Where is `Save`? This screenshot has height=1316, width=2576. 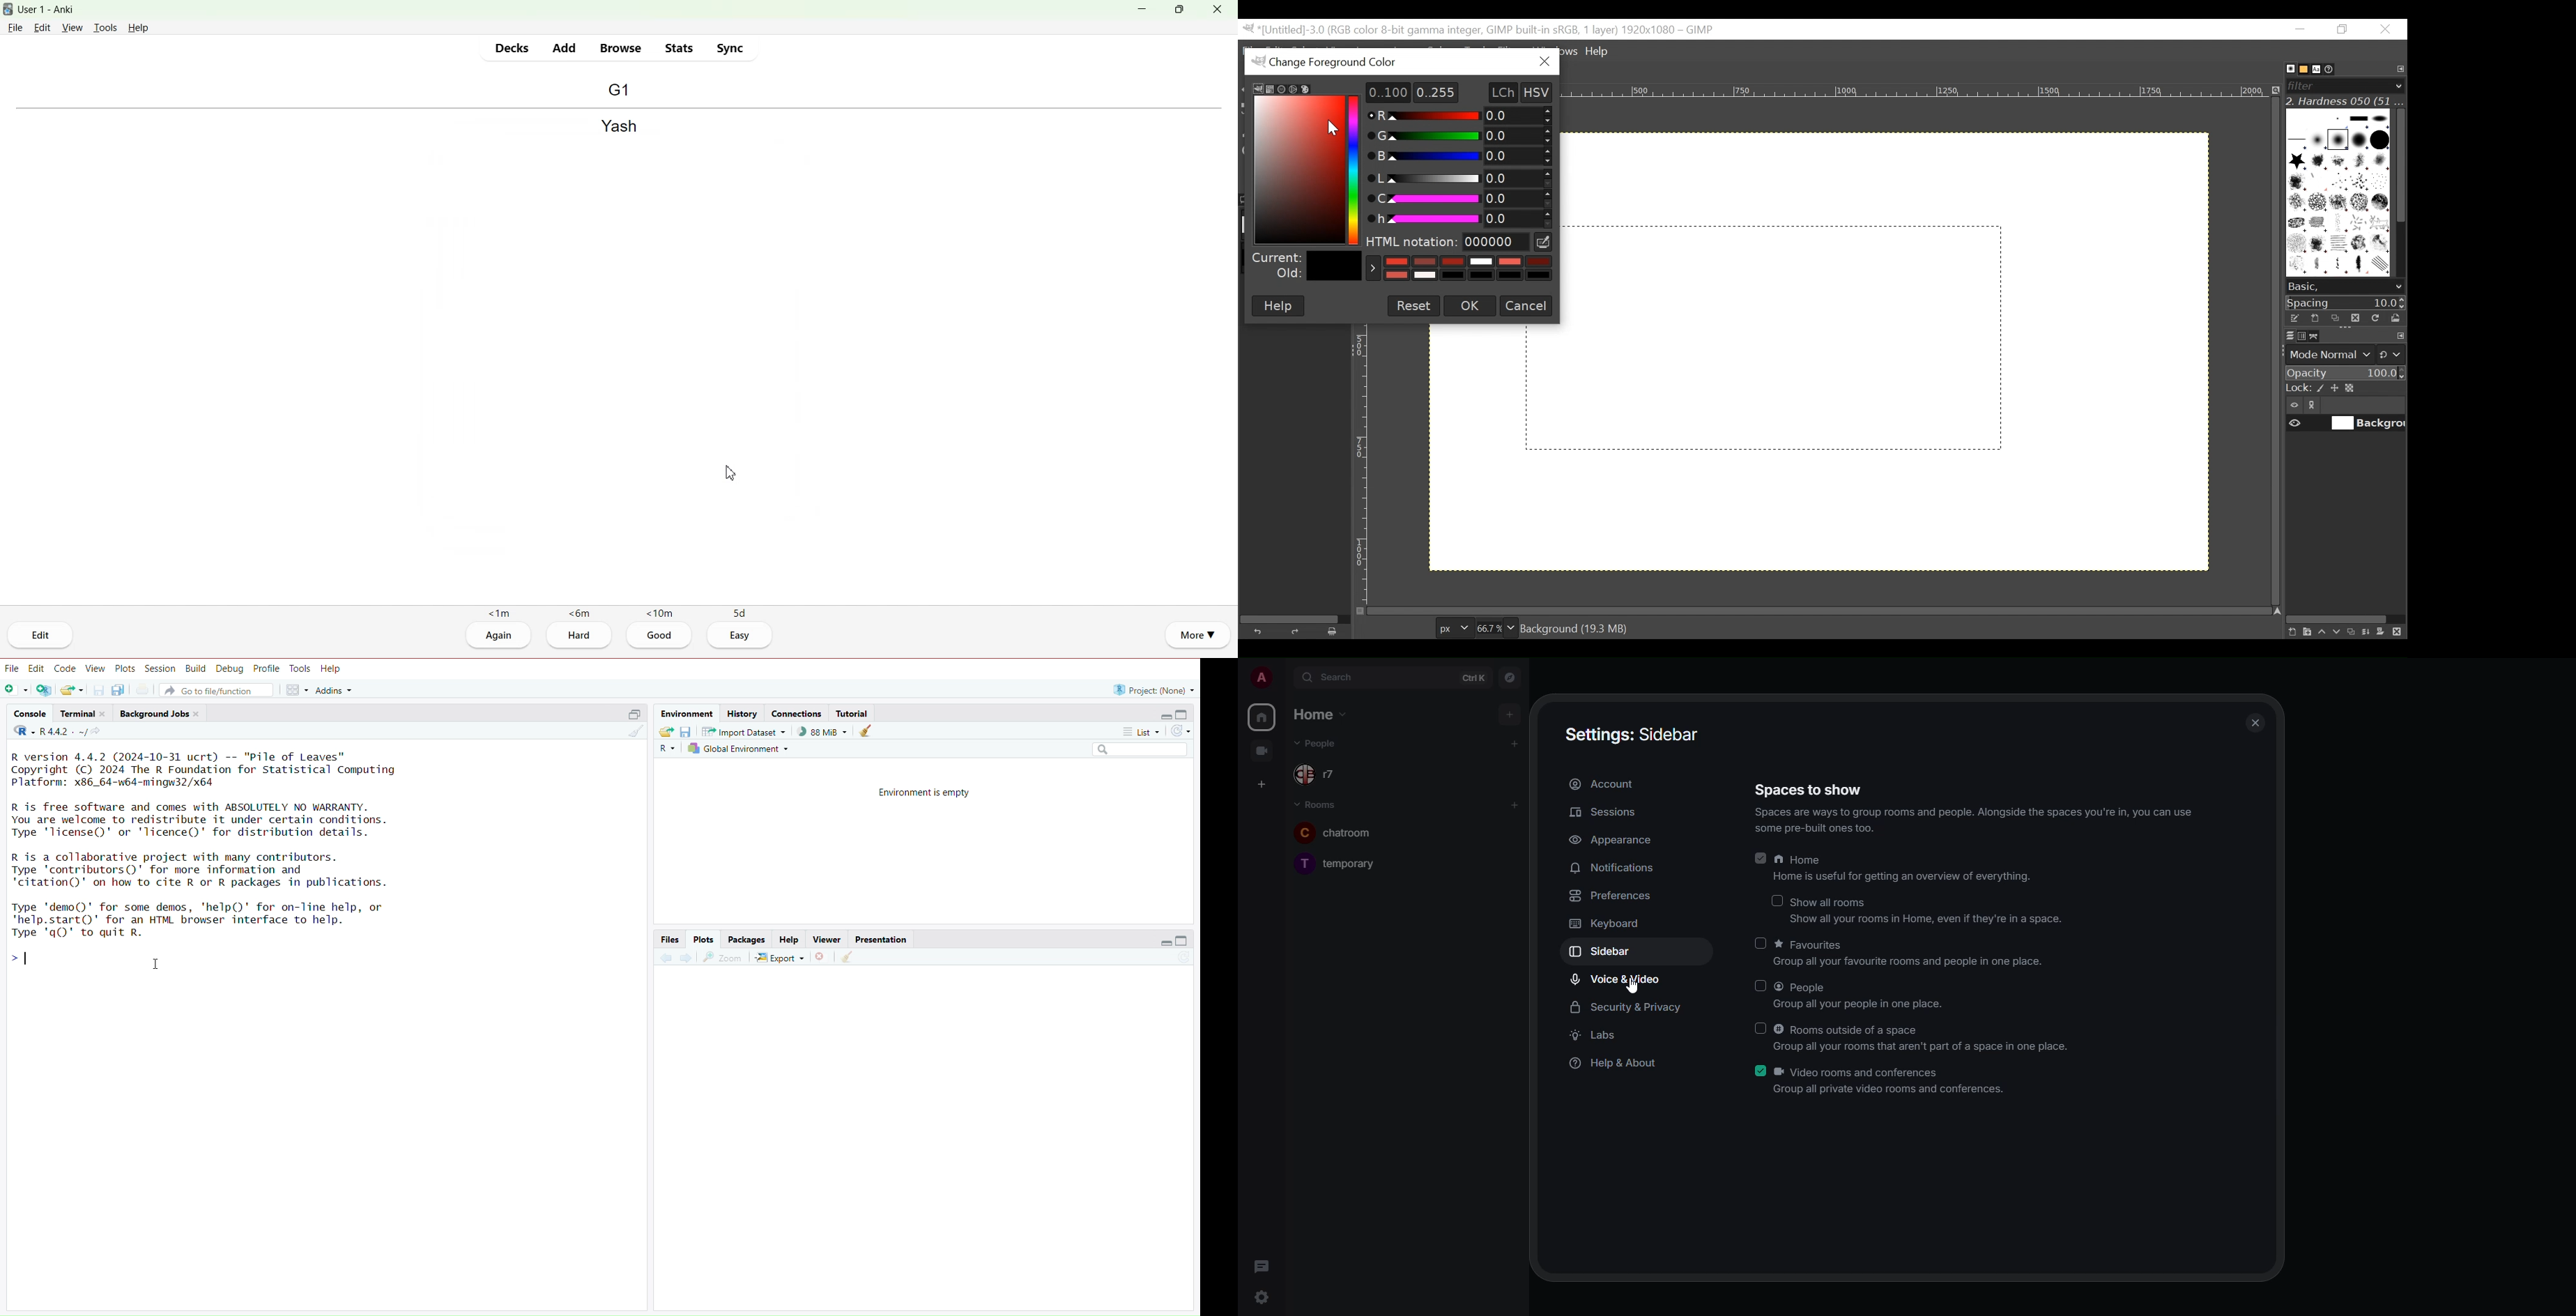
Save is located at coordinates (687, 732).